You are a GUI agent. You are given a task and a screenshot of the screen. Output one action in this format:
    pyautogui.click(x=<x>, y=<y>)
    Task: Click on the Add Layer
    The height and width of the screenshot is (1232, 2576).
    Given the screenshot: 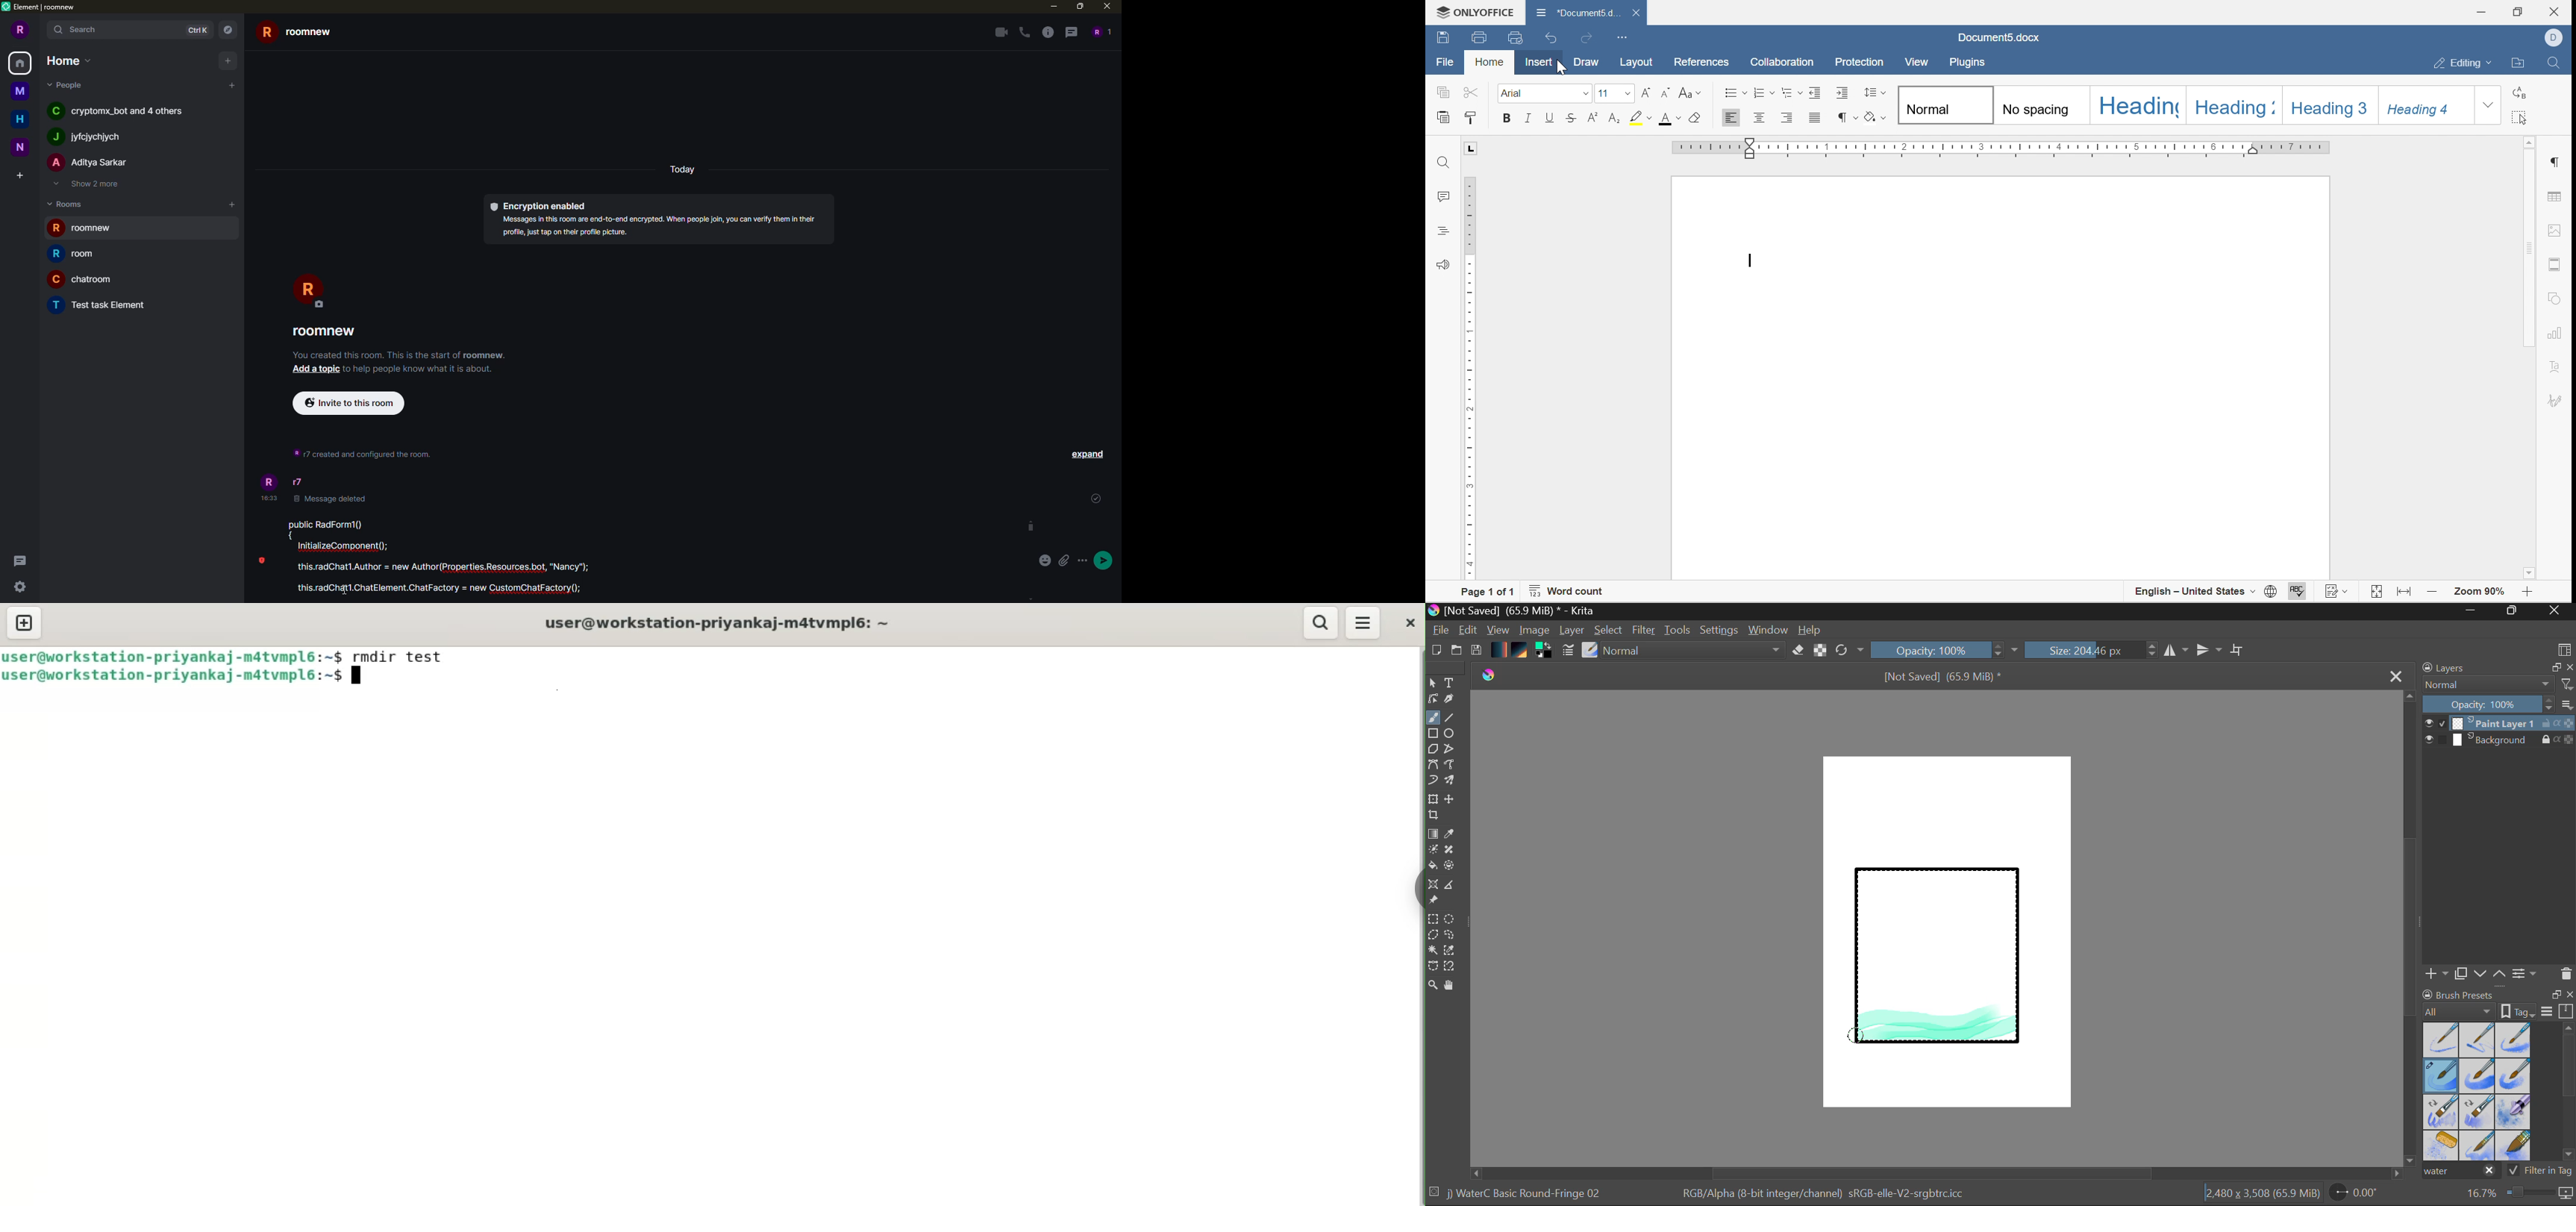 What is the action you would take?
    pyautogui.click(x=2436, y=973)
    